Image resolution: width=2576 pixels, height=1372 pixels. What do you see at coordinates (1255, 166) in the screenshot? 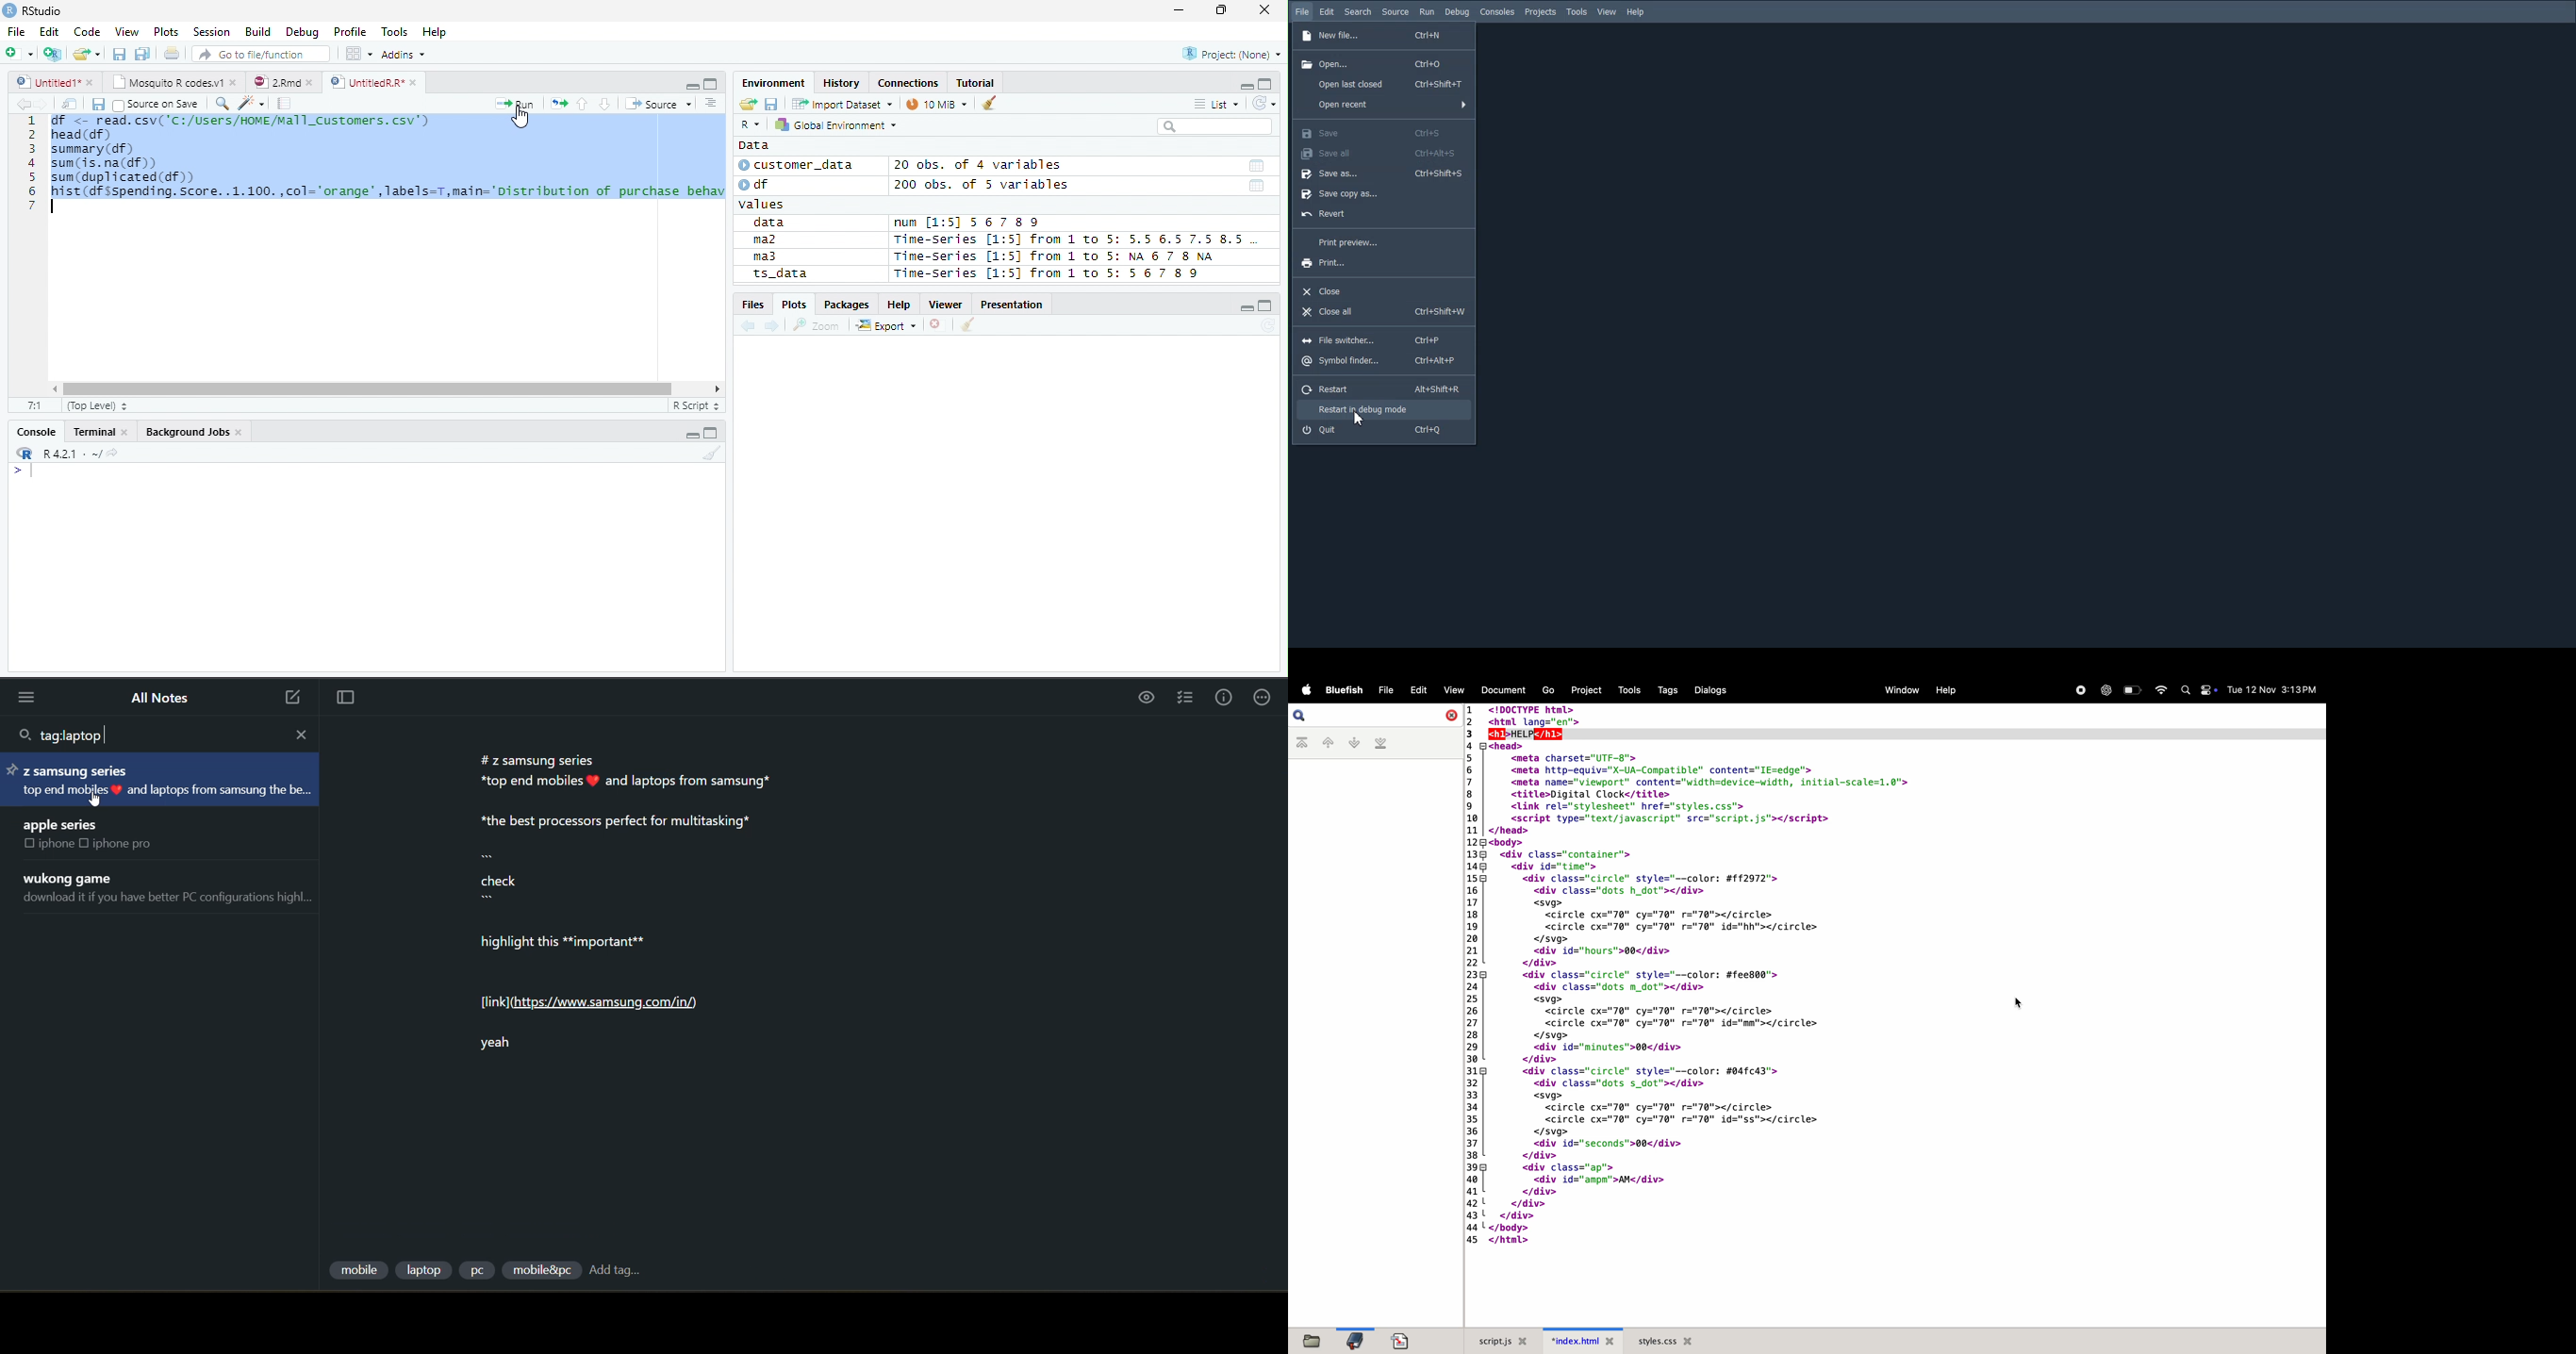
I see `Date` at bounding box center [1255, 166].